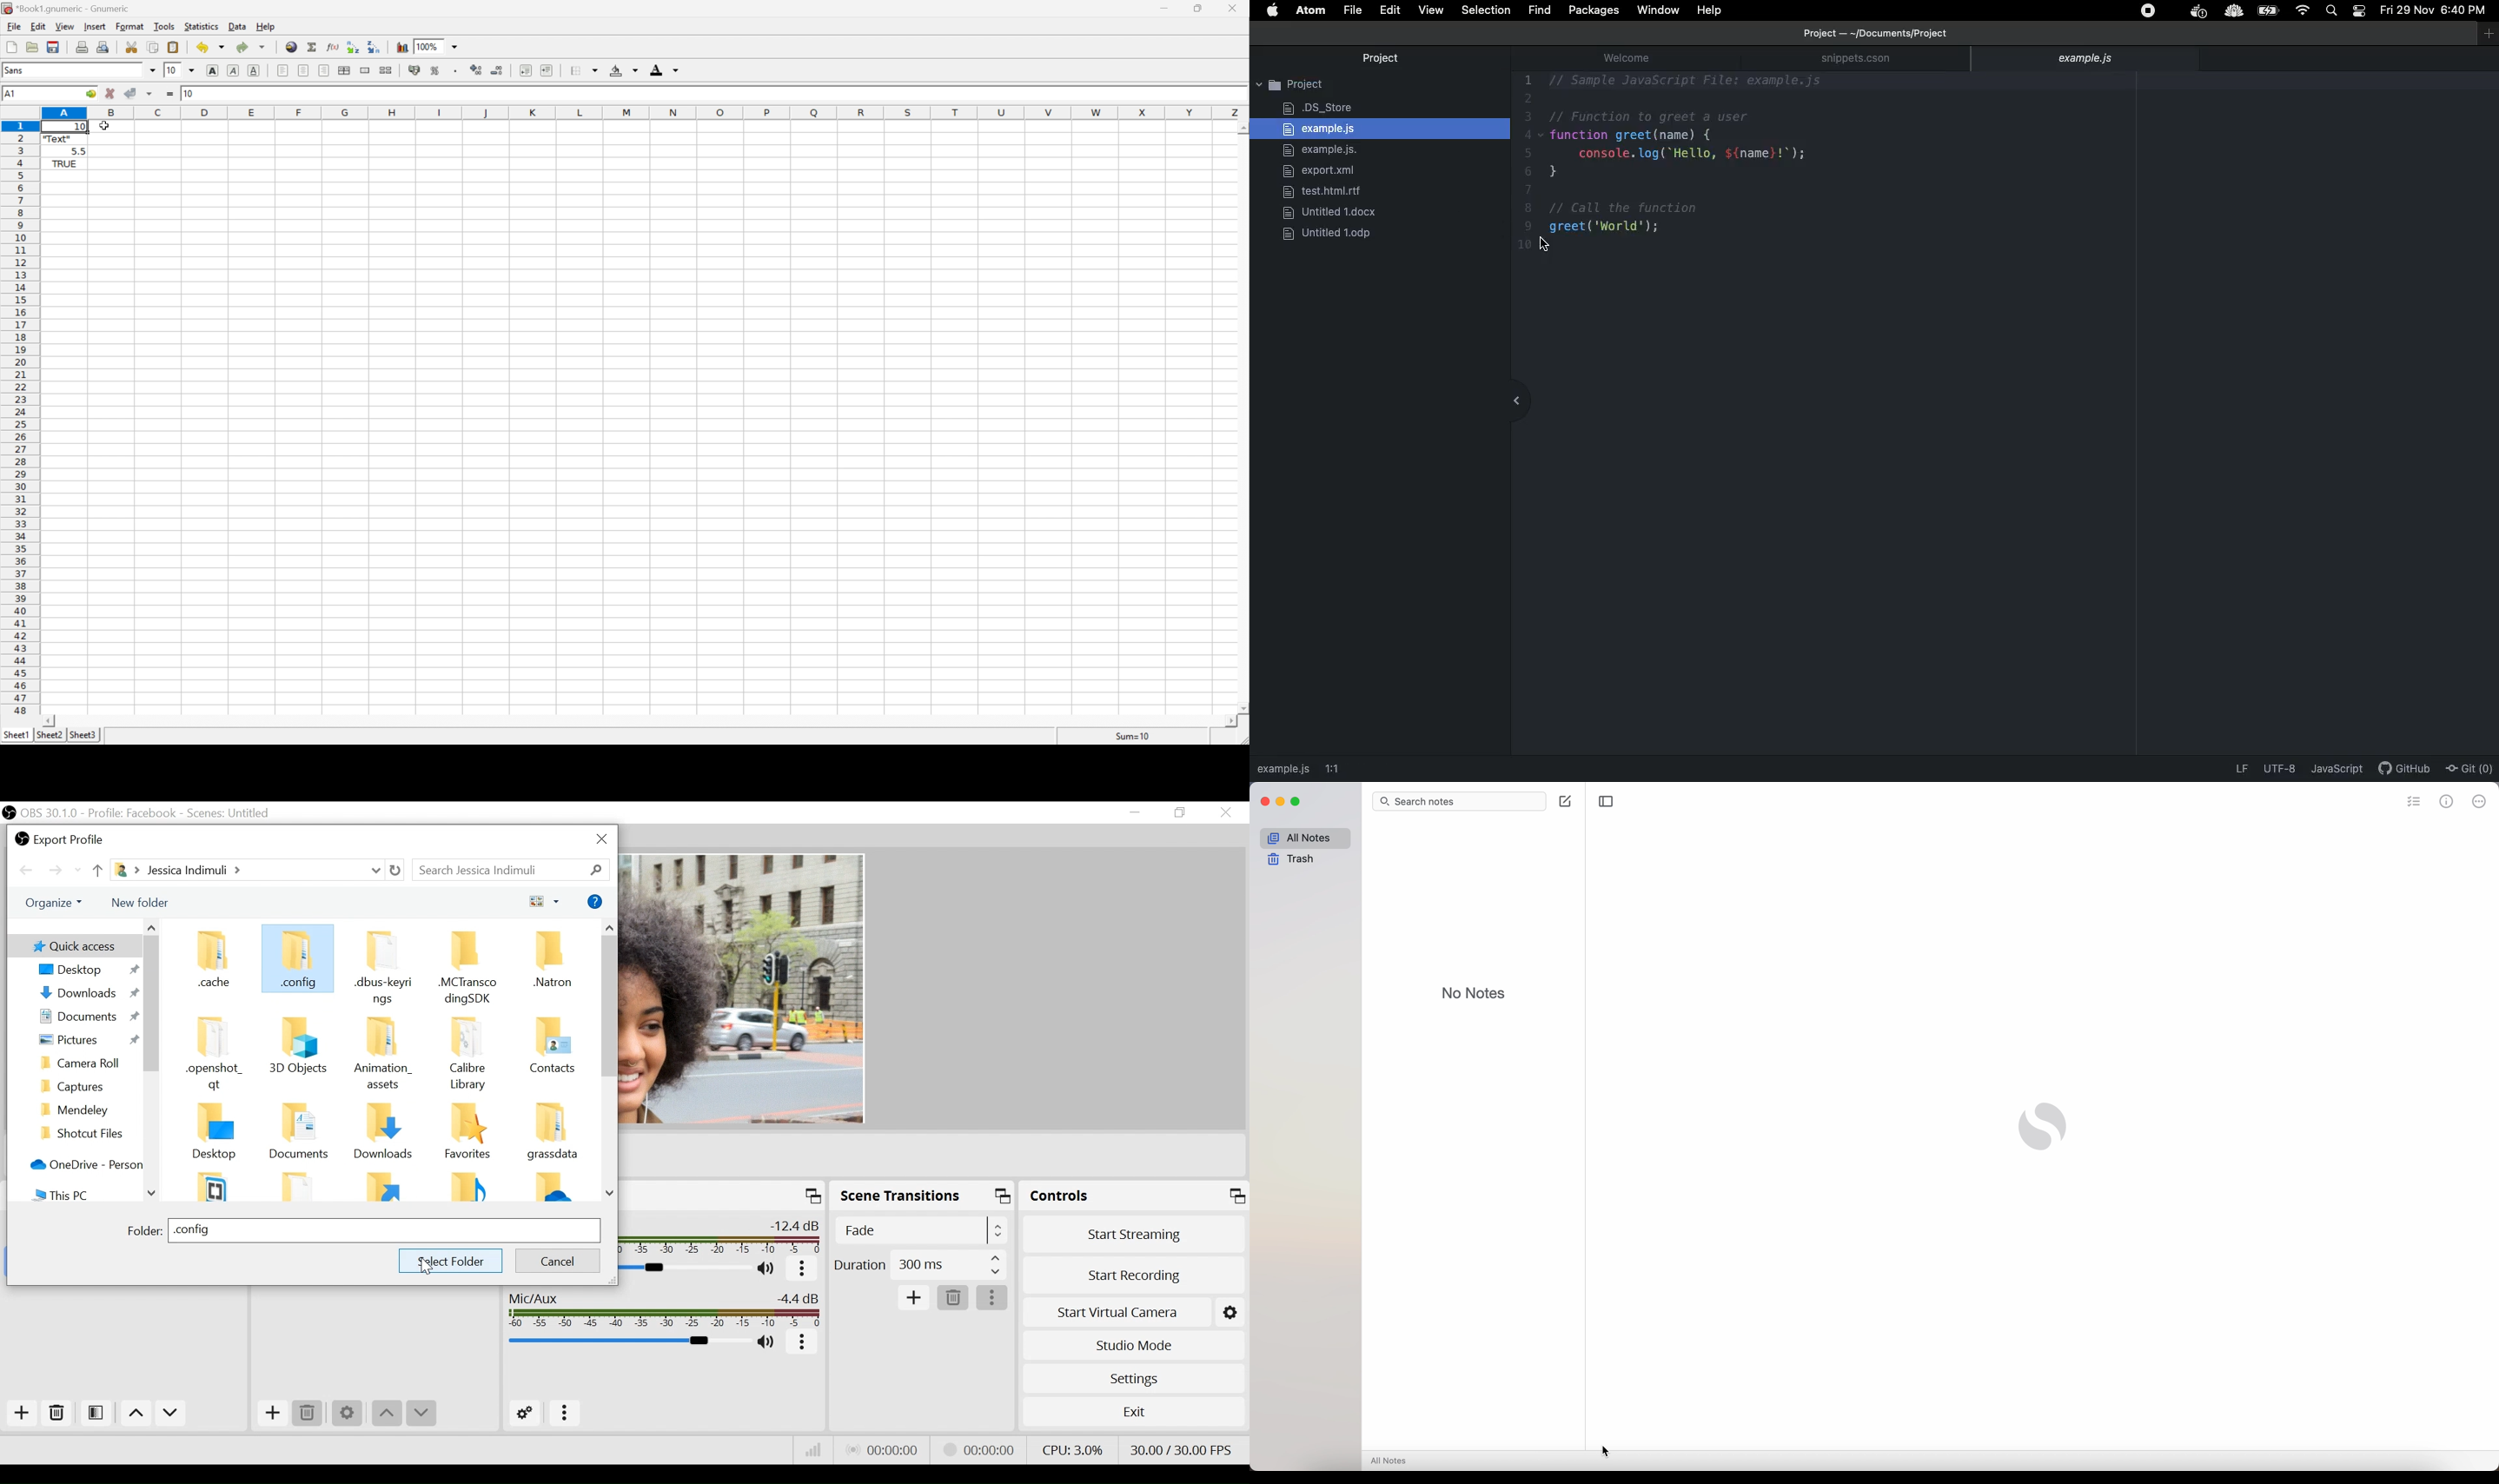  Describe the element at coordinates (1512, 396) in the screenshot. I see `collapse` at that location.